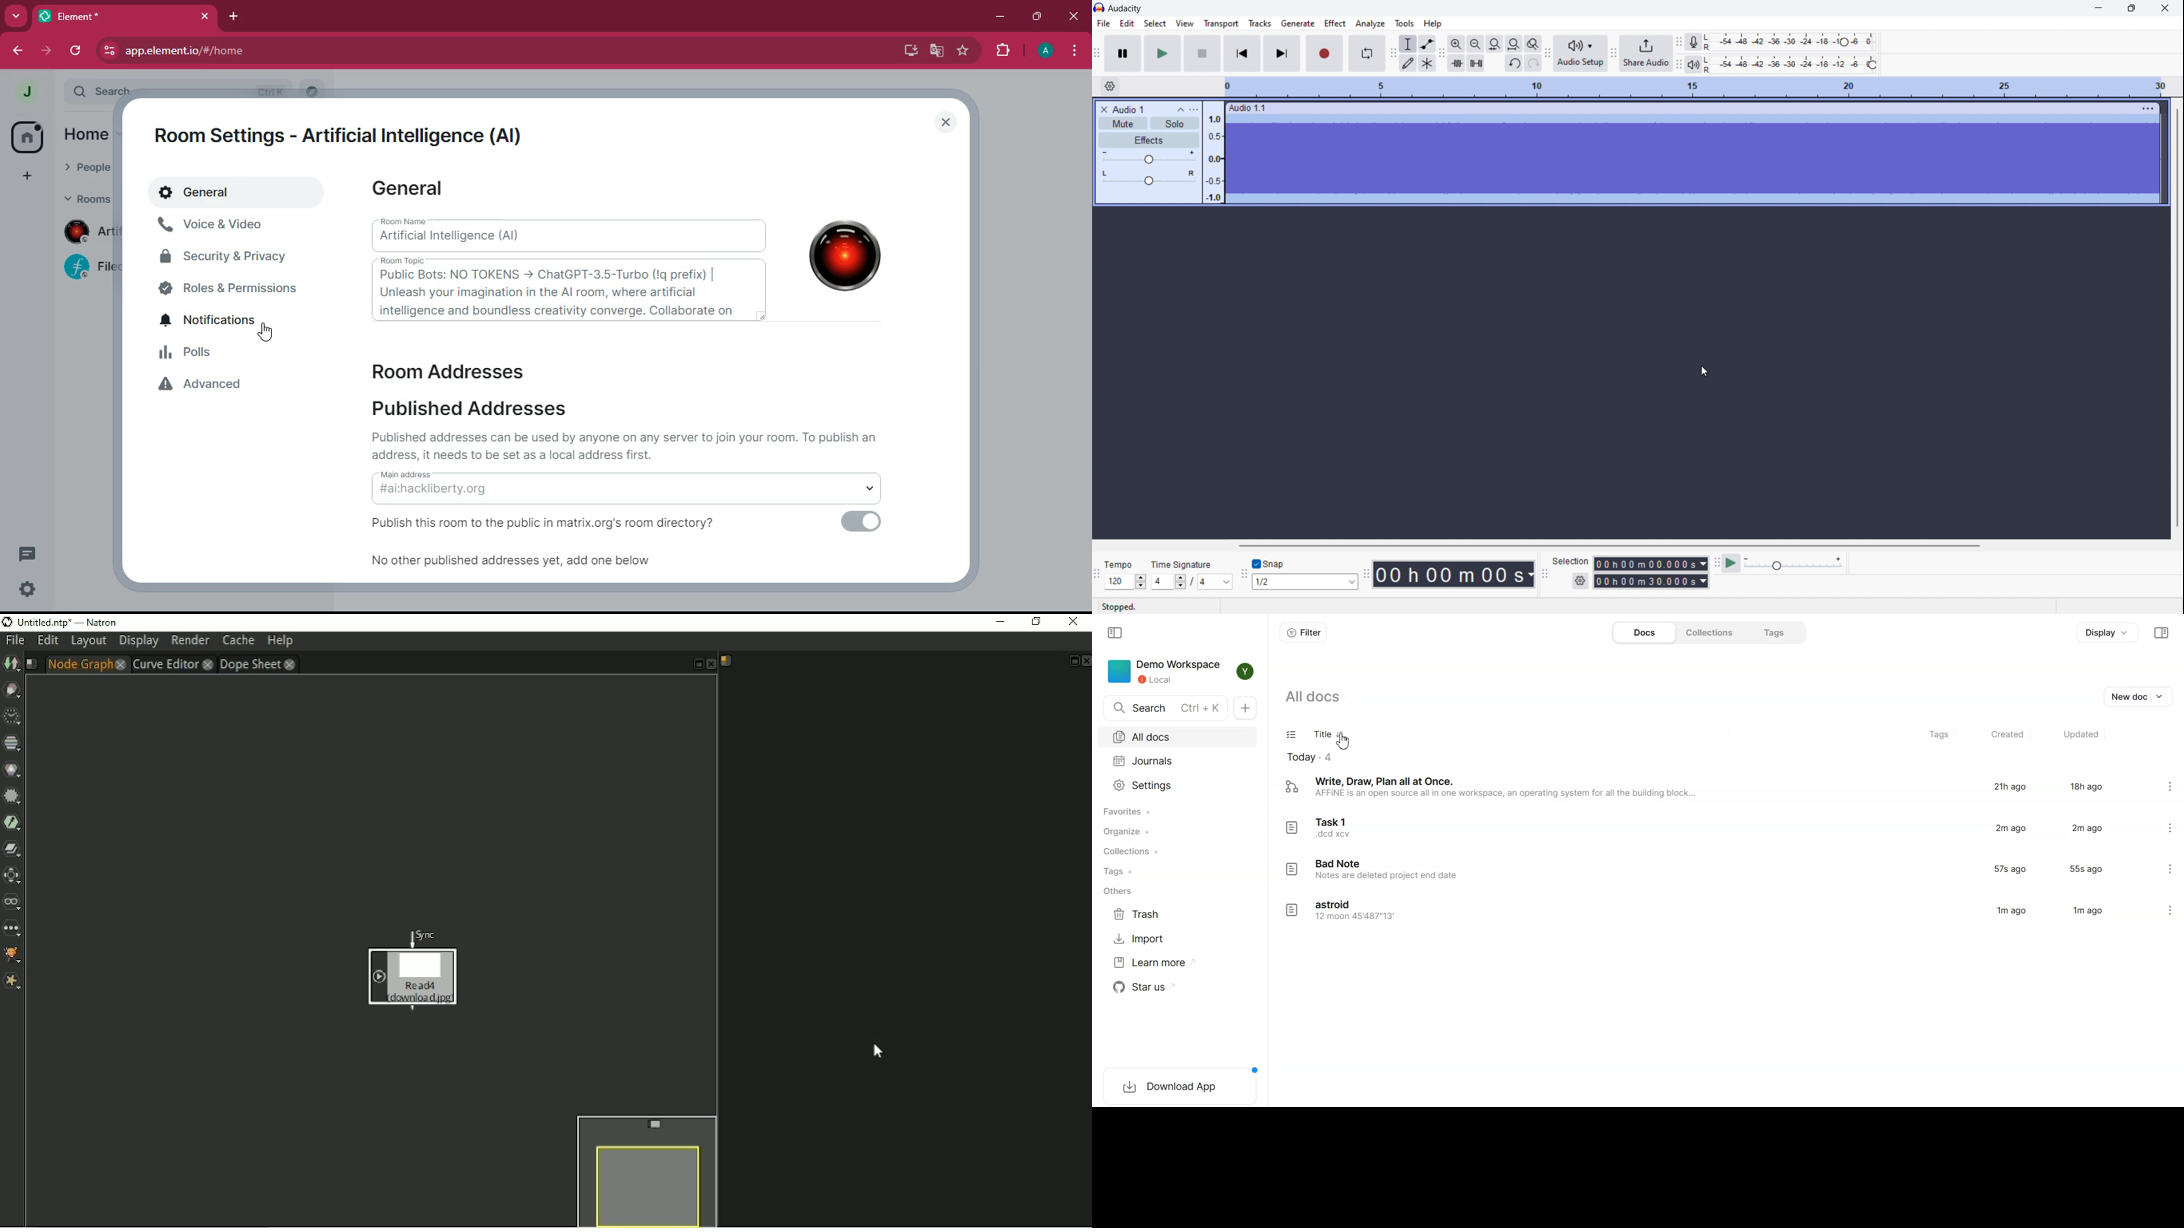 This screenshot has width=2184, height=1232. I want to click on 1m ago, so click(2012, 910).